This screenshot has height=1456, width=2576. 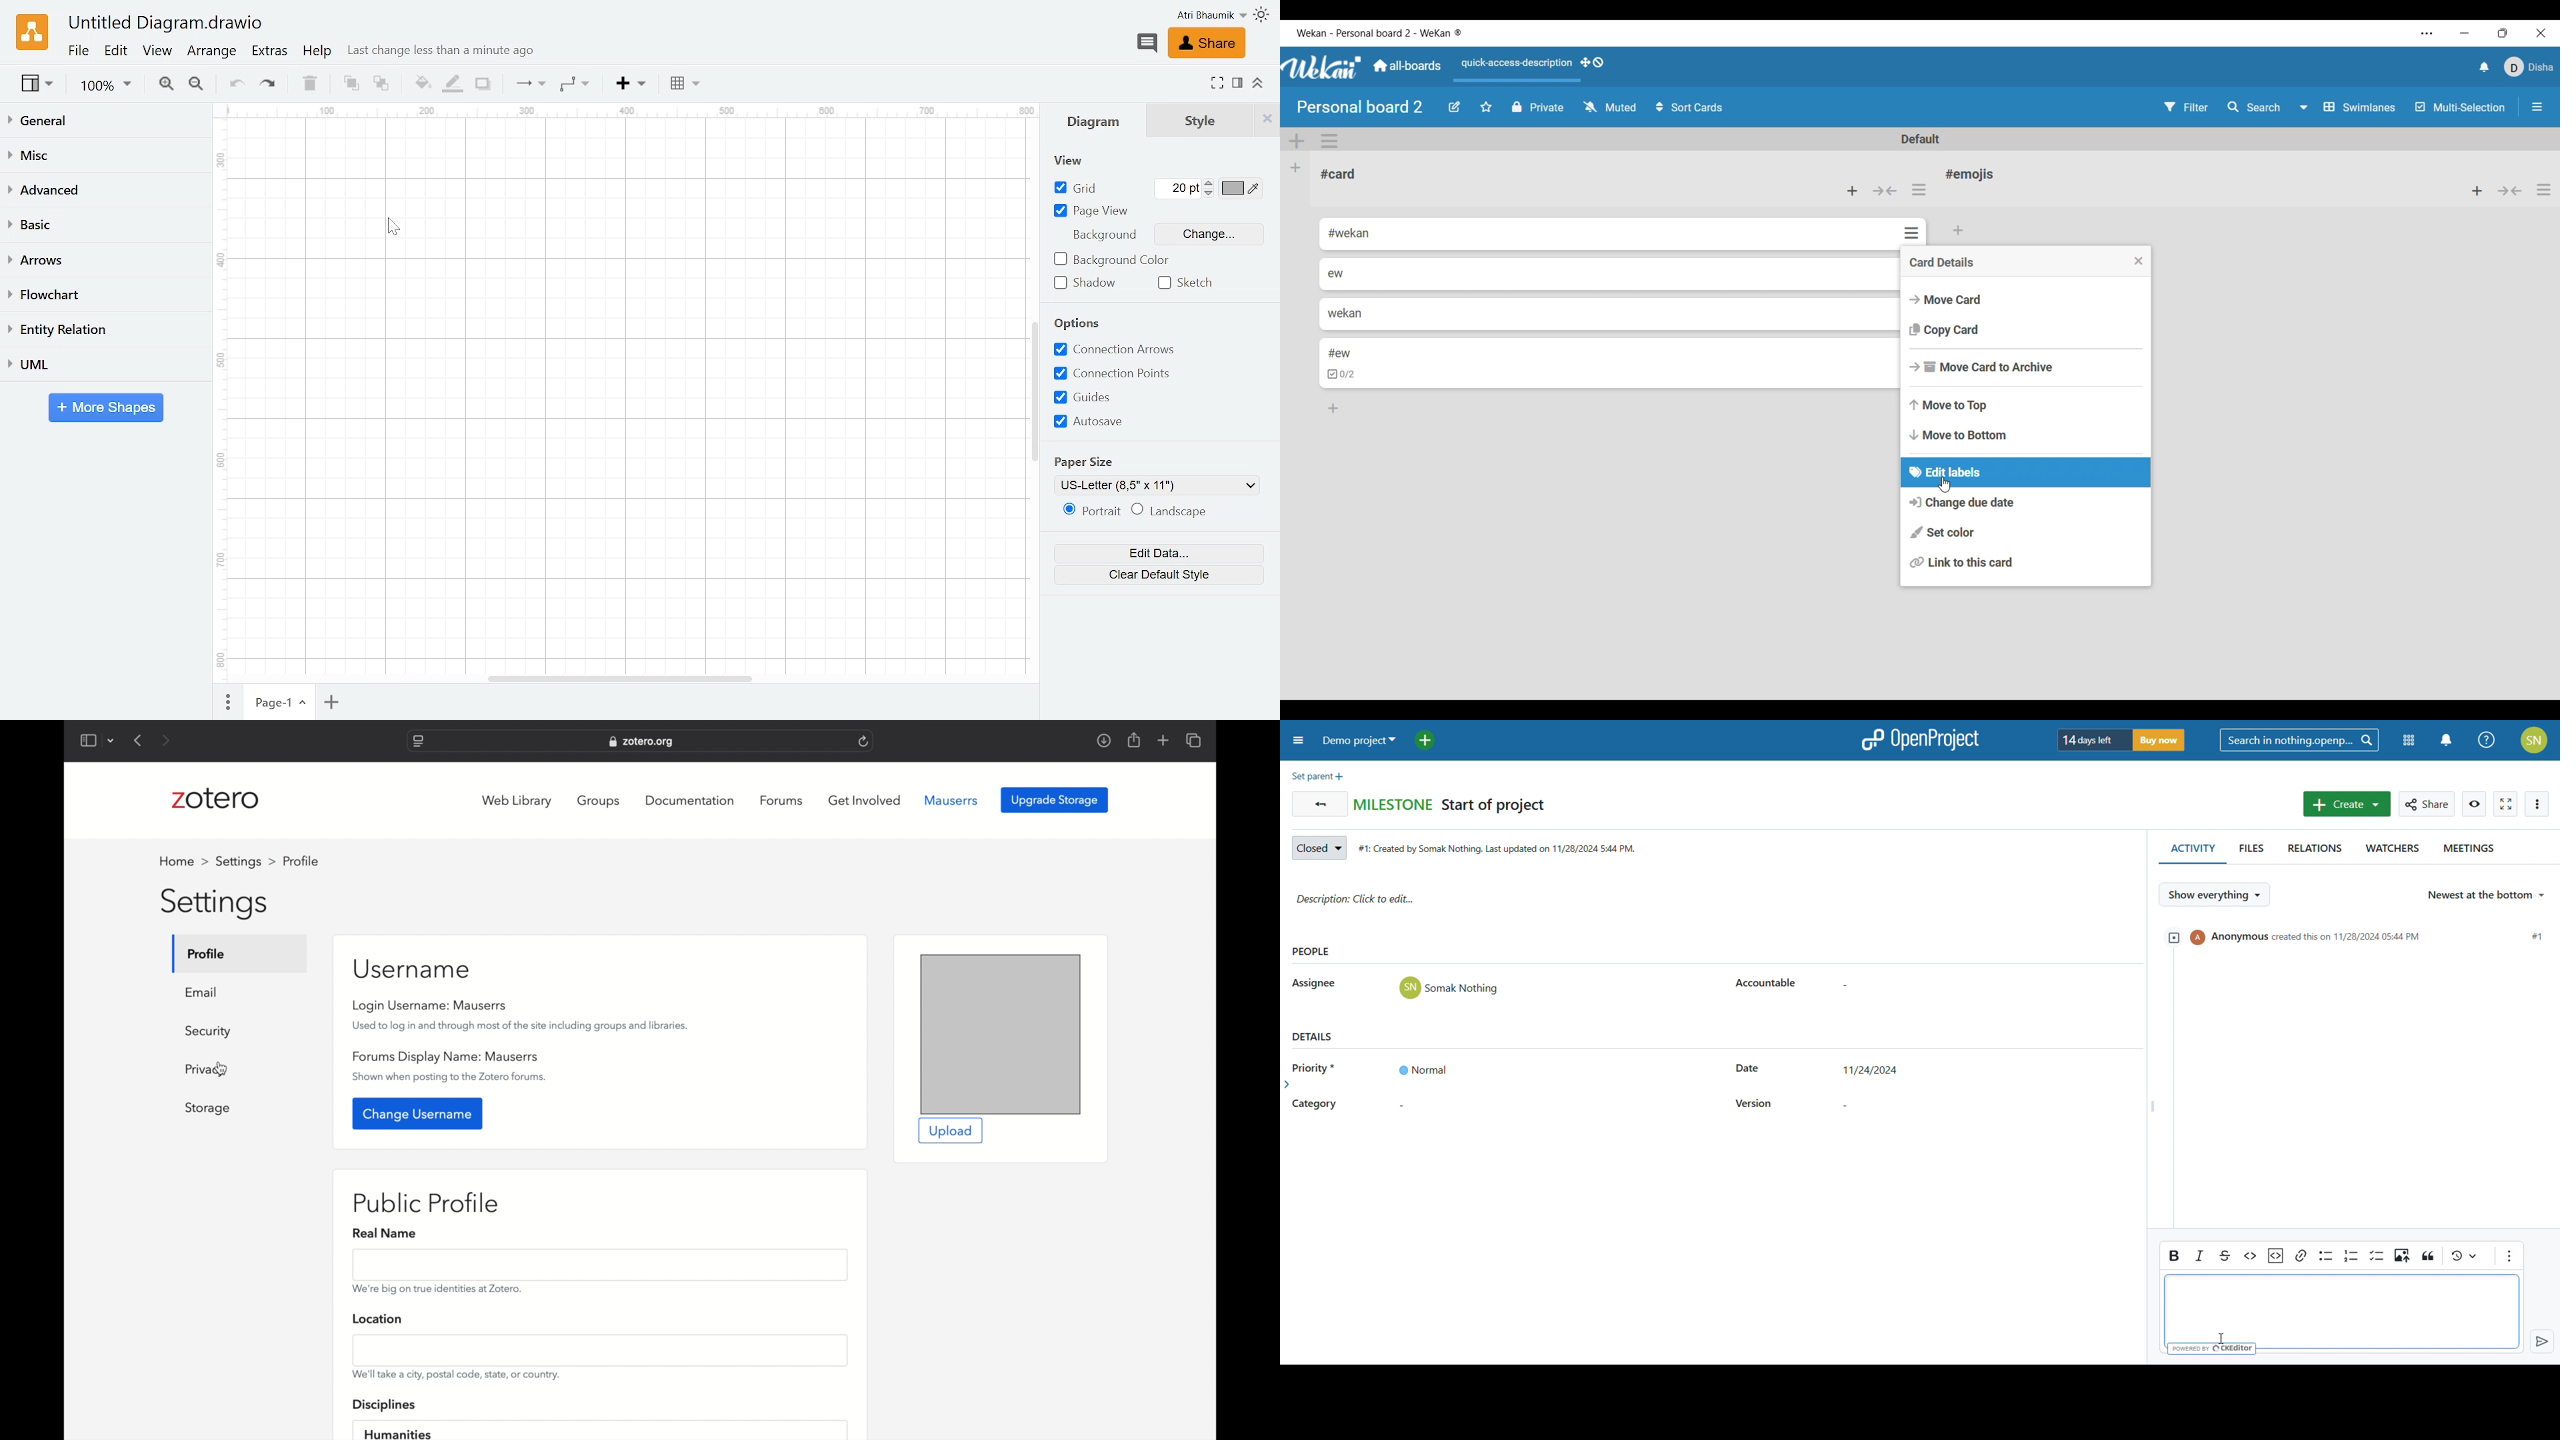 What do you see at coordinates (1407, 65) in the screenshot?
I see `Go to common dashboard` at bounding box center [1407, 65].